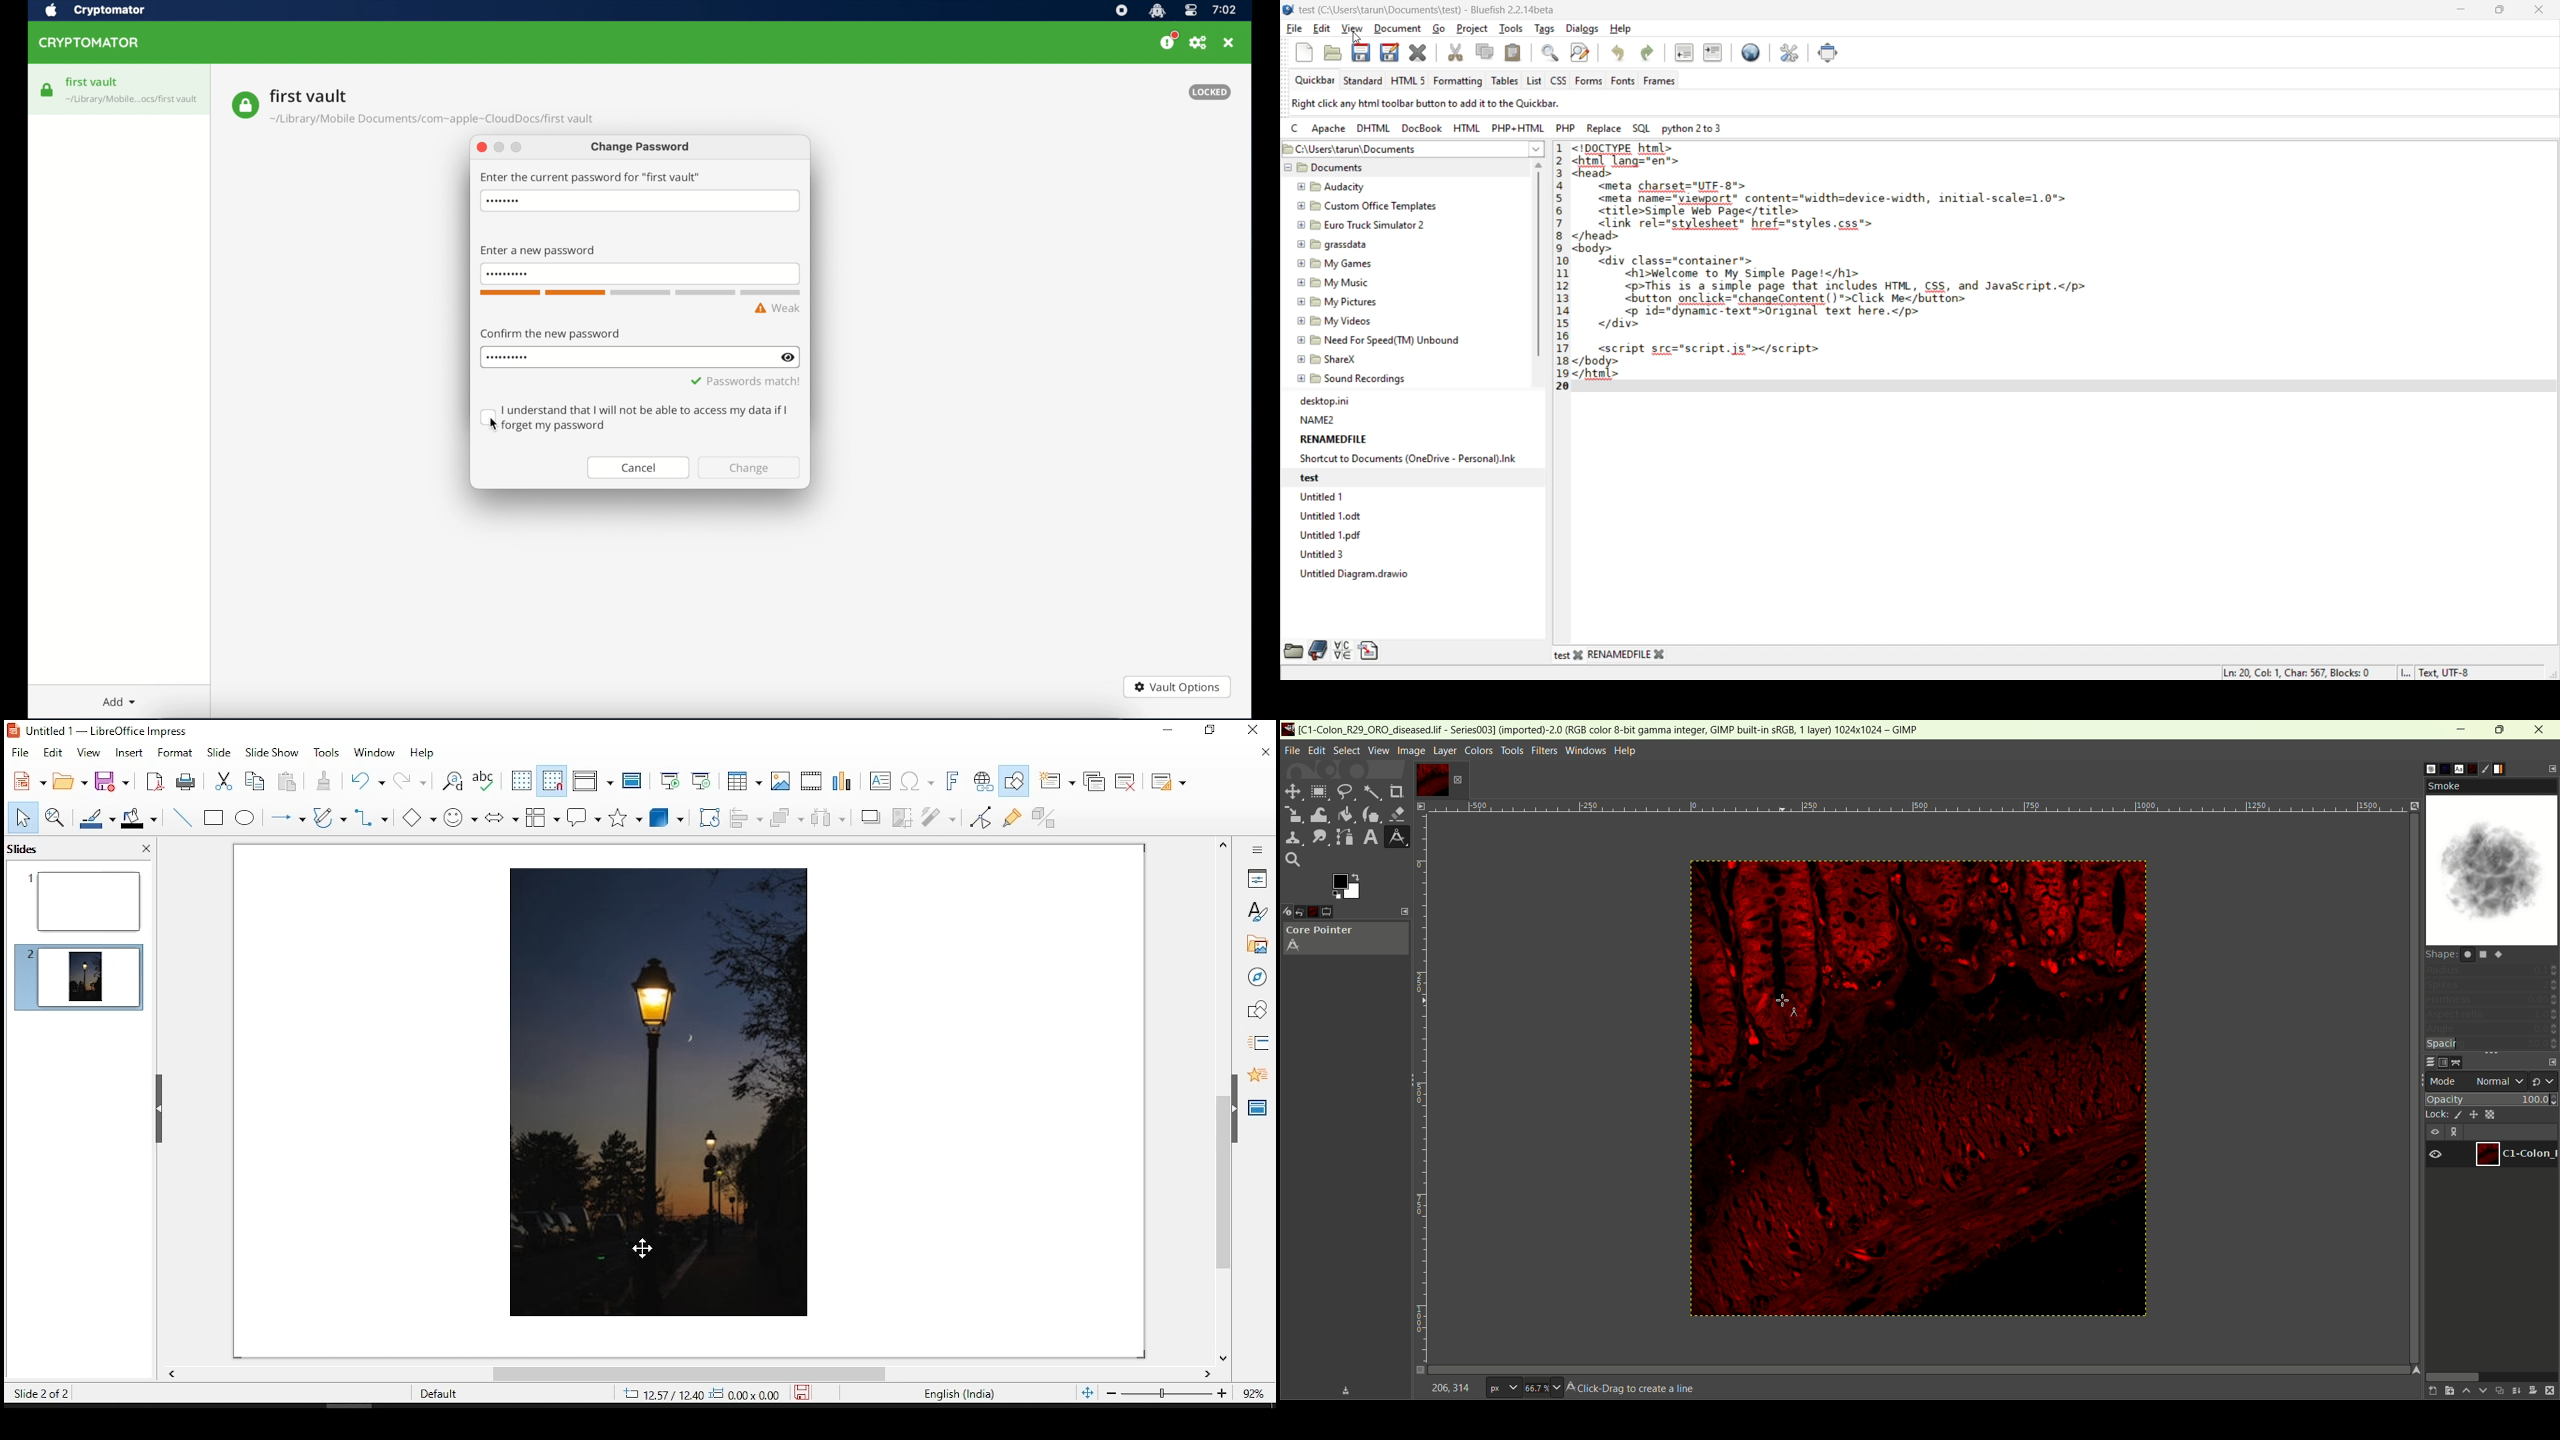 Image resolution: width=2576 pixels, height=1456 pixels. I want to click on create a new layer with last used values, so click(2427, 1391).